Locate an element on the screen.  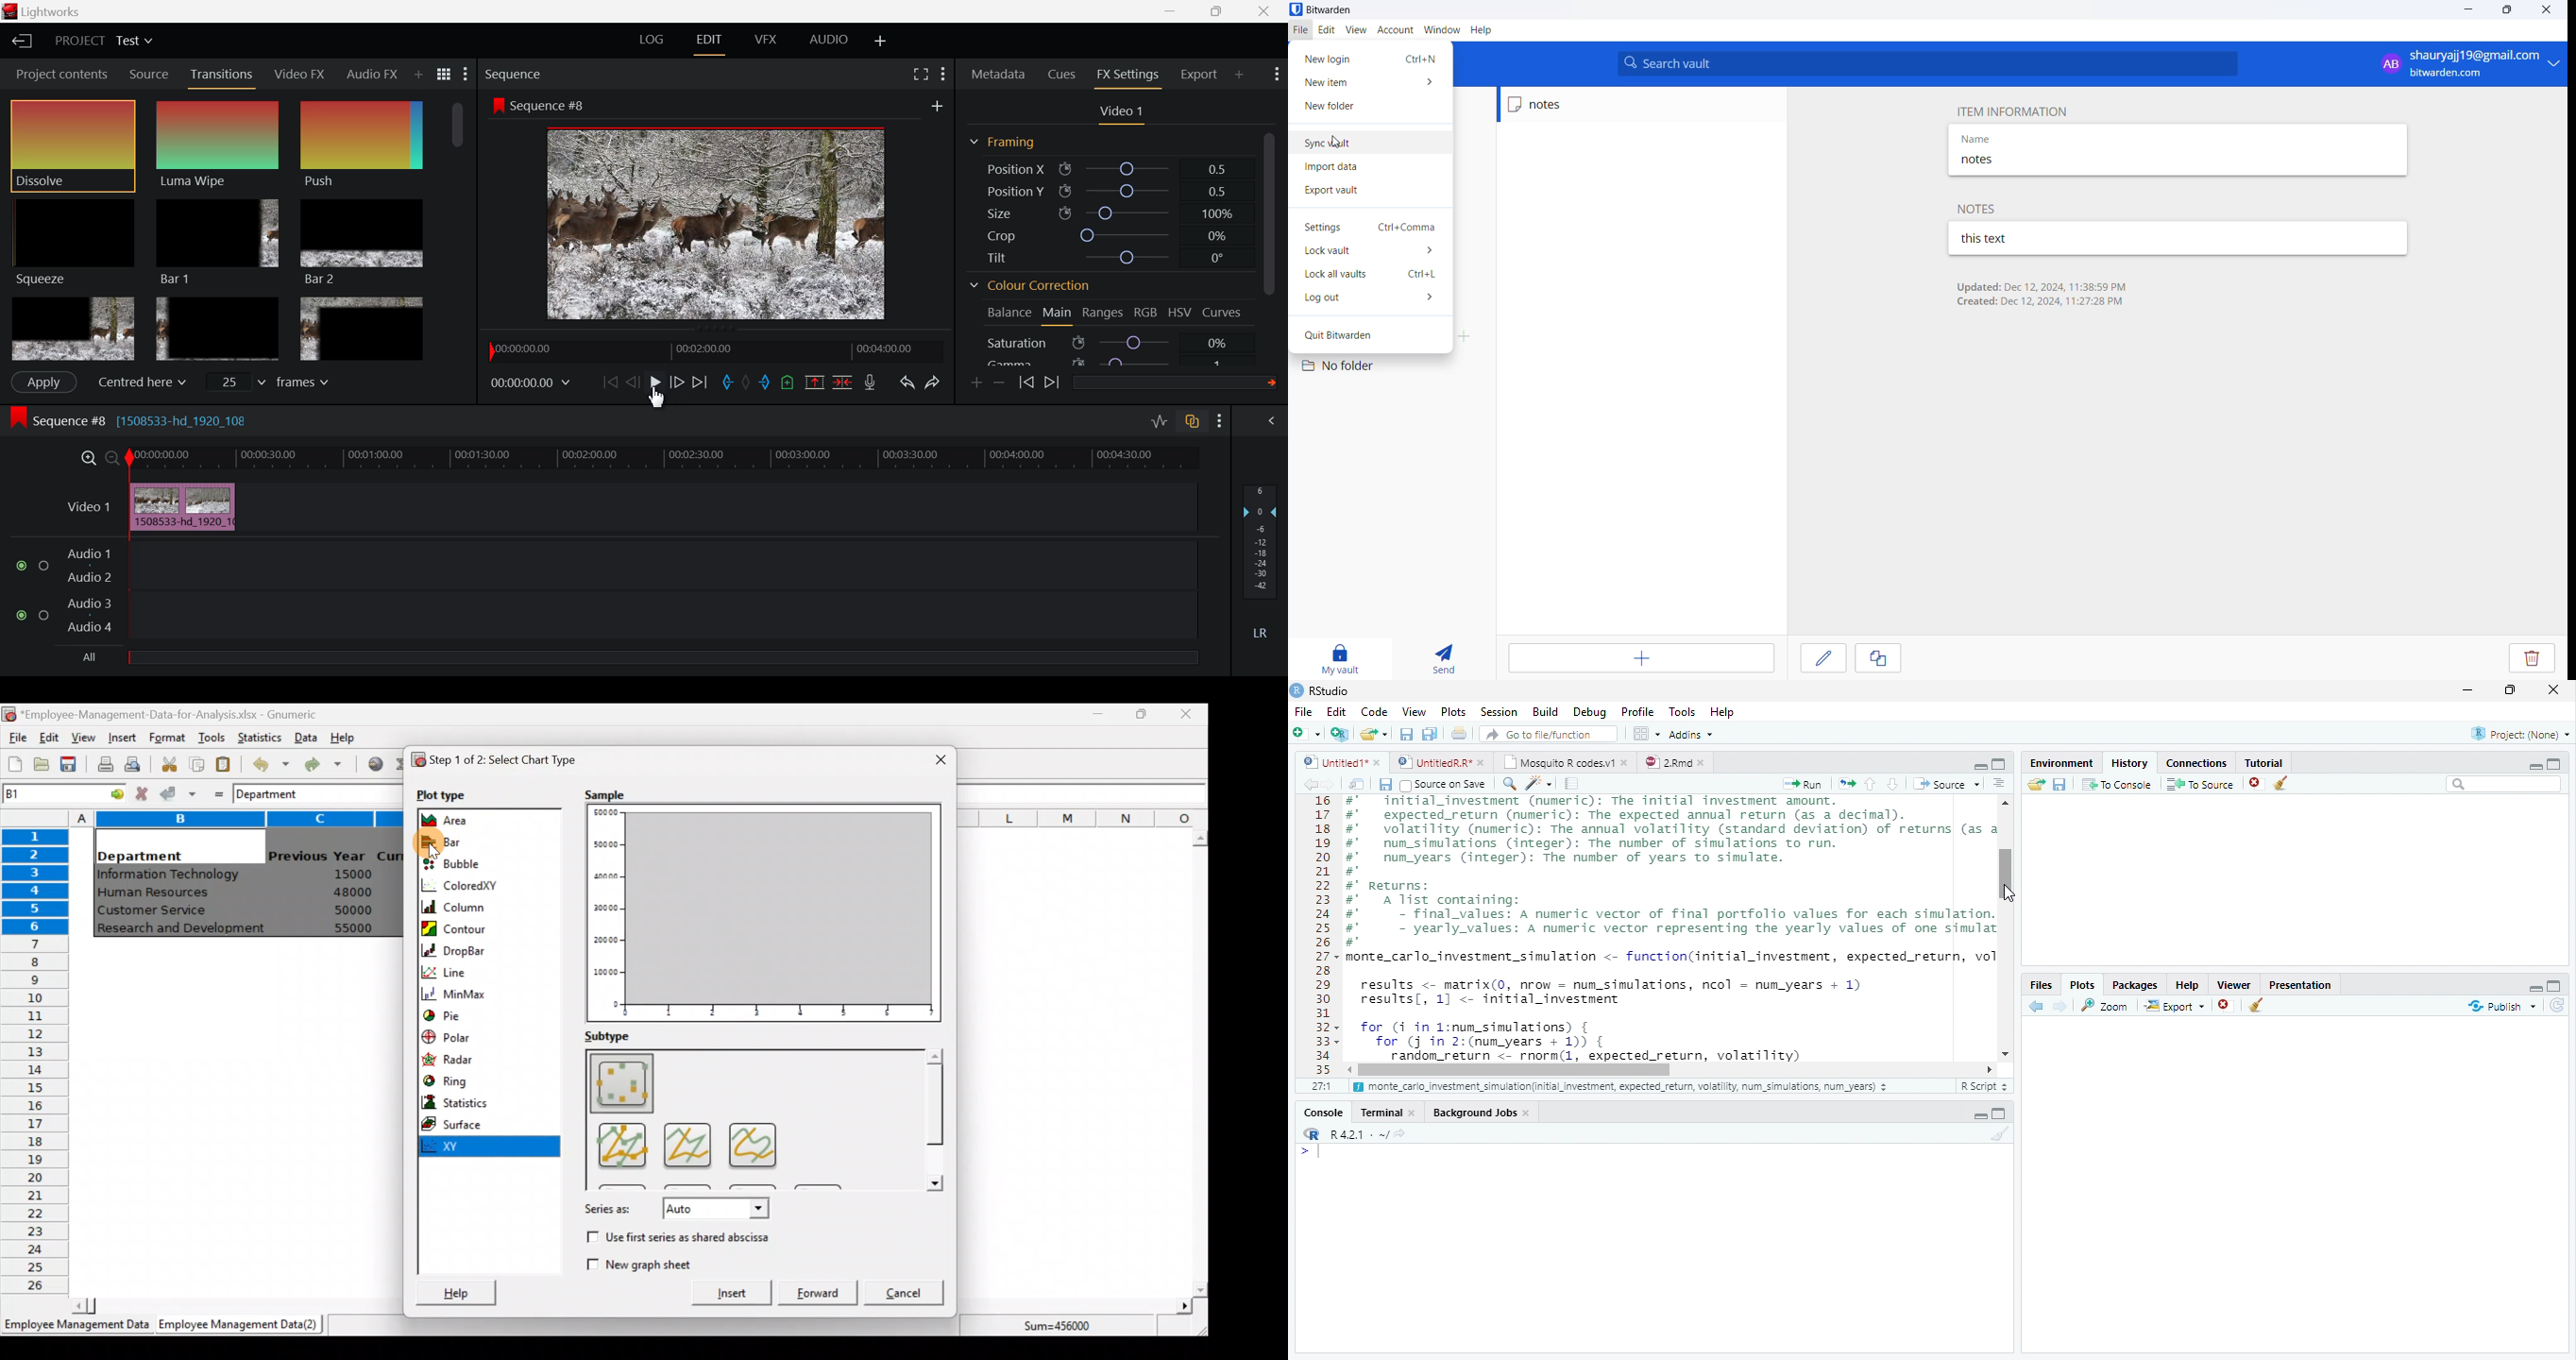
Addins is located at coordinates (1692, 734).